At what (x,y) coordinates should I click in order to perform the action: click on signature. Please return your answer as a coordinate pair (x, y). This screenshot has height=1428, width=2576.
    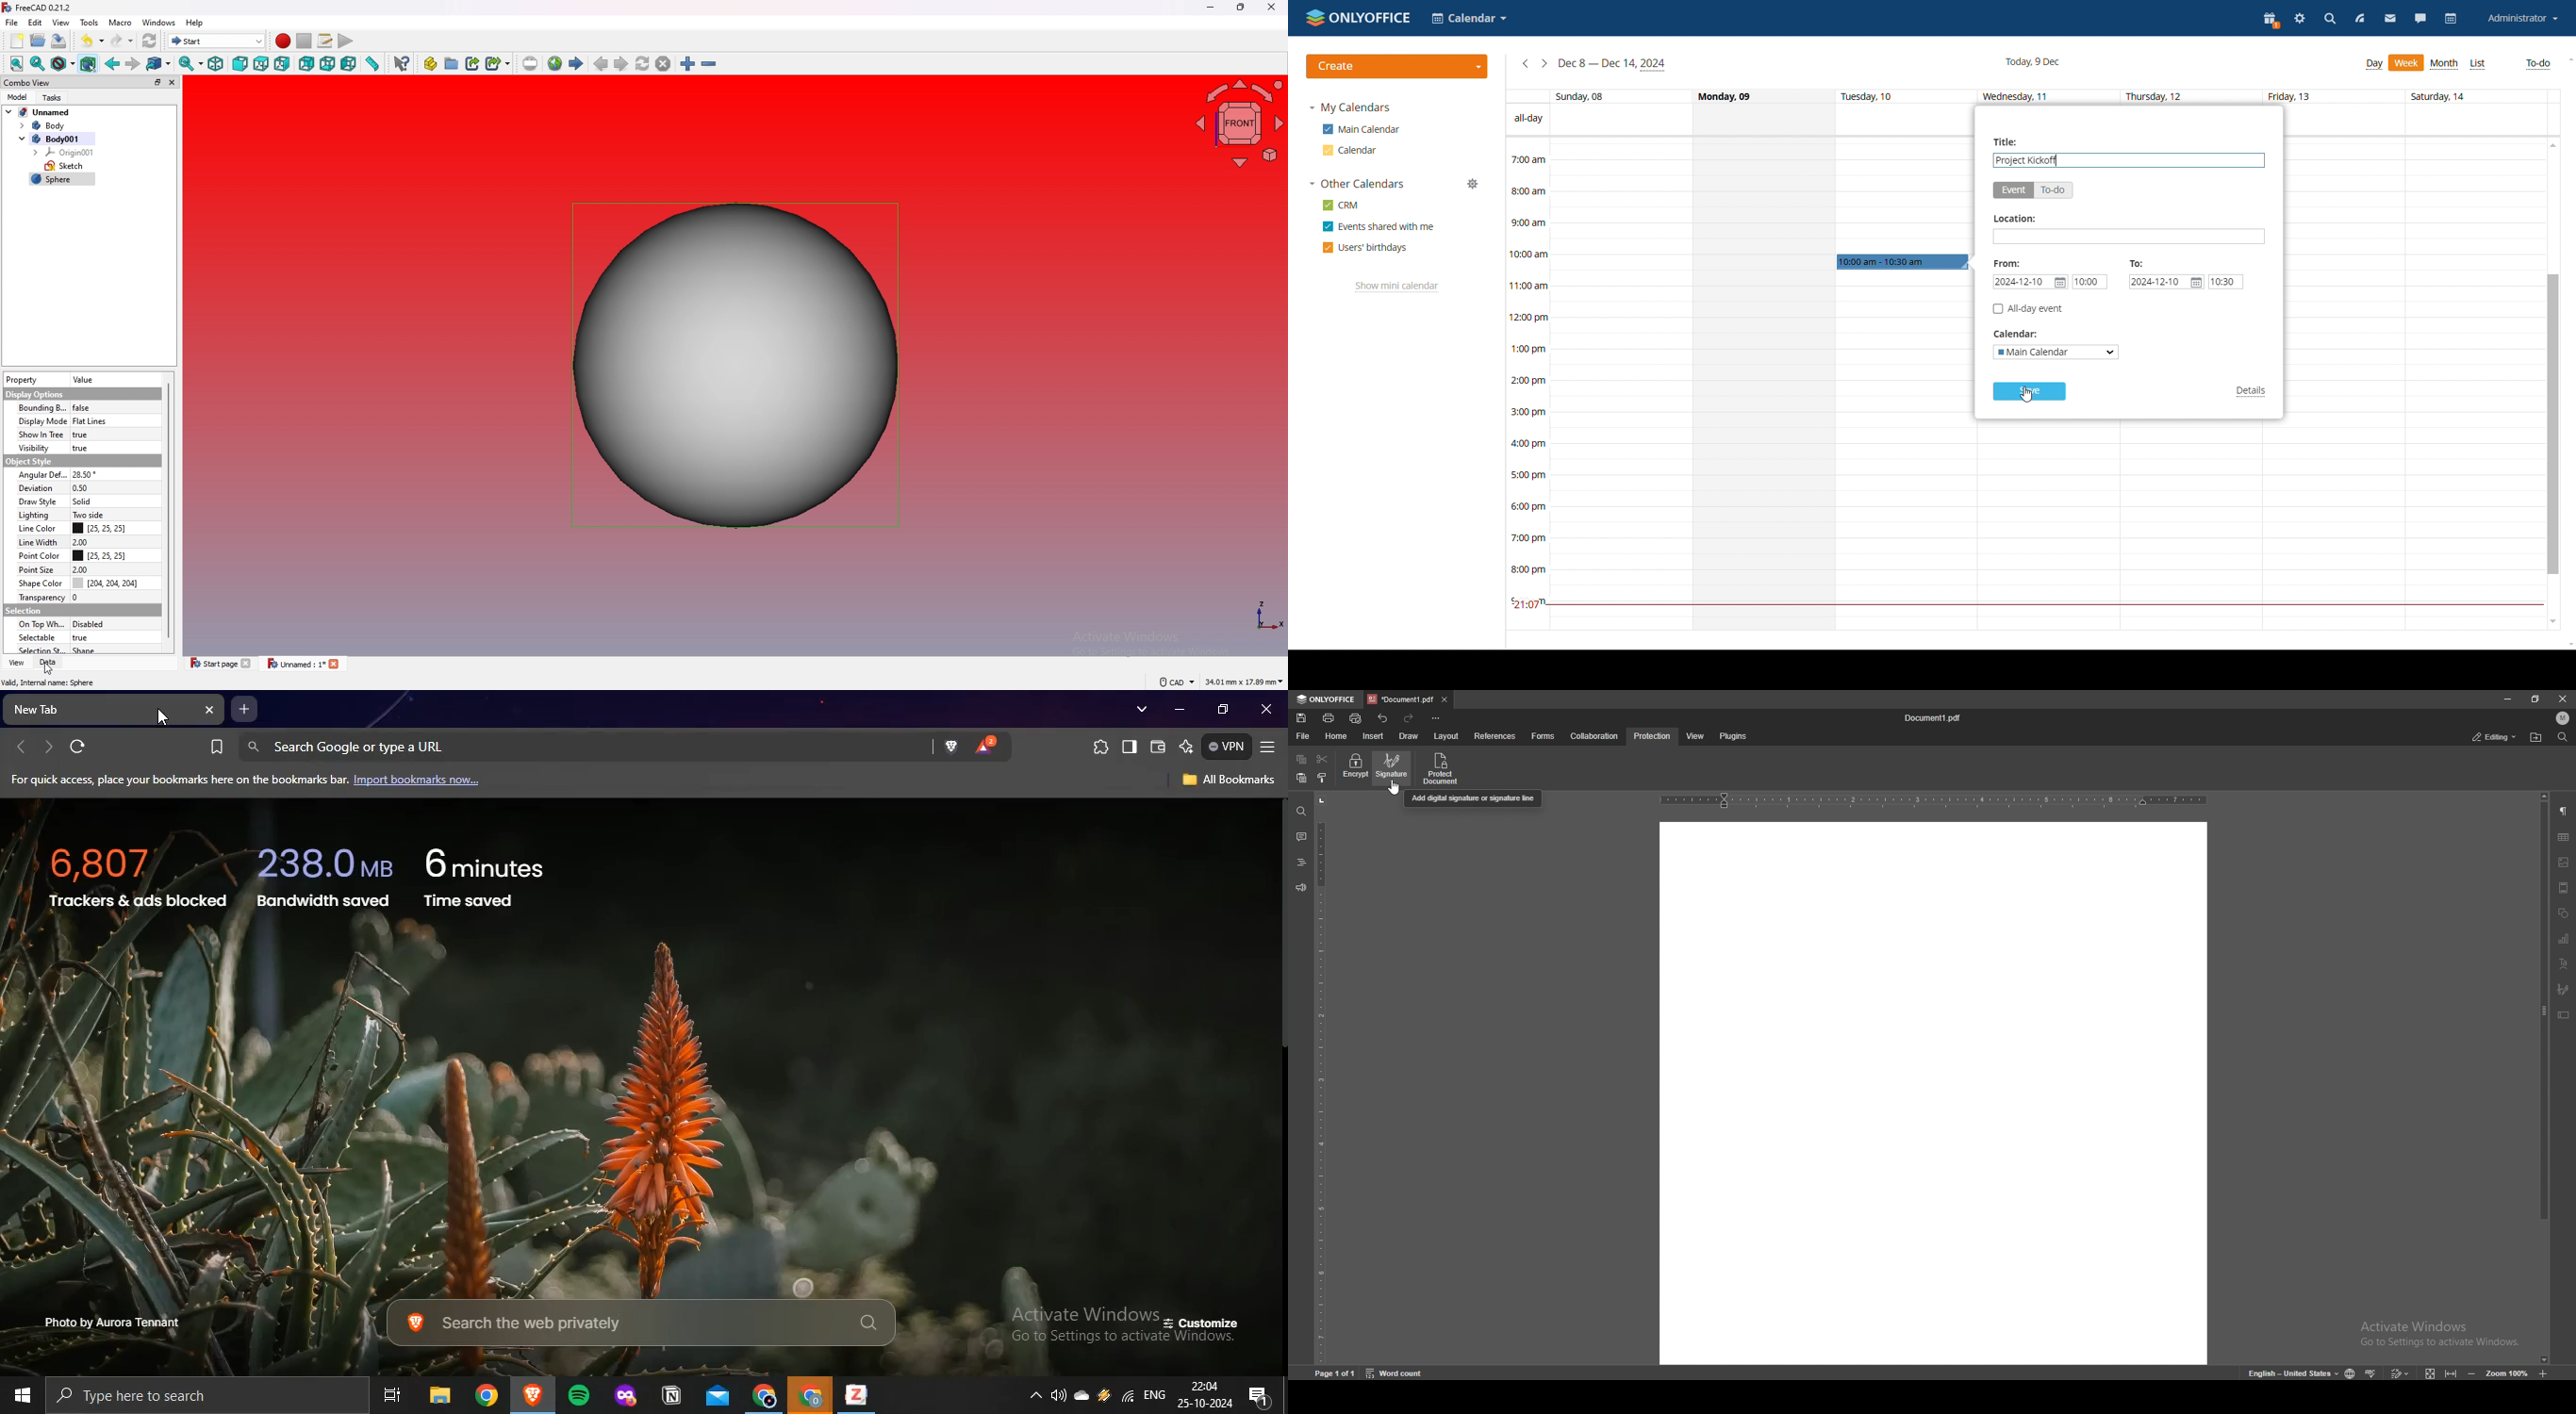
    Looking at the image, I should click on (2563, 990).